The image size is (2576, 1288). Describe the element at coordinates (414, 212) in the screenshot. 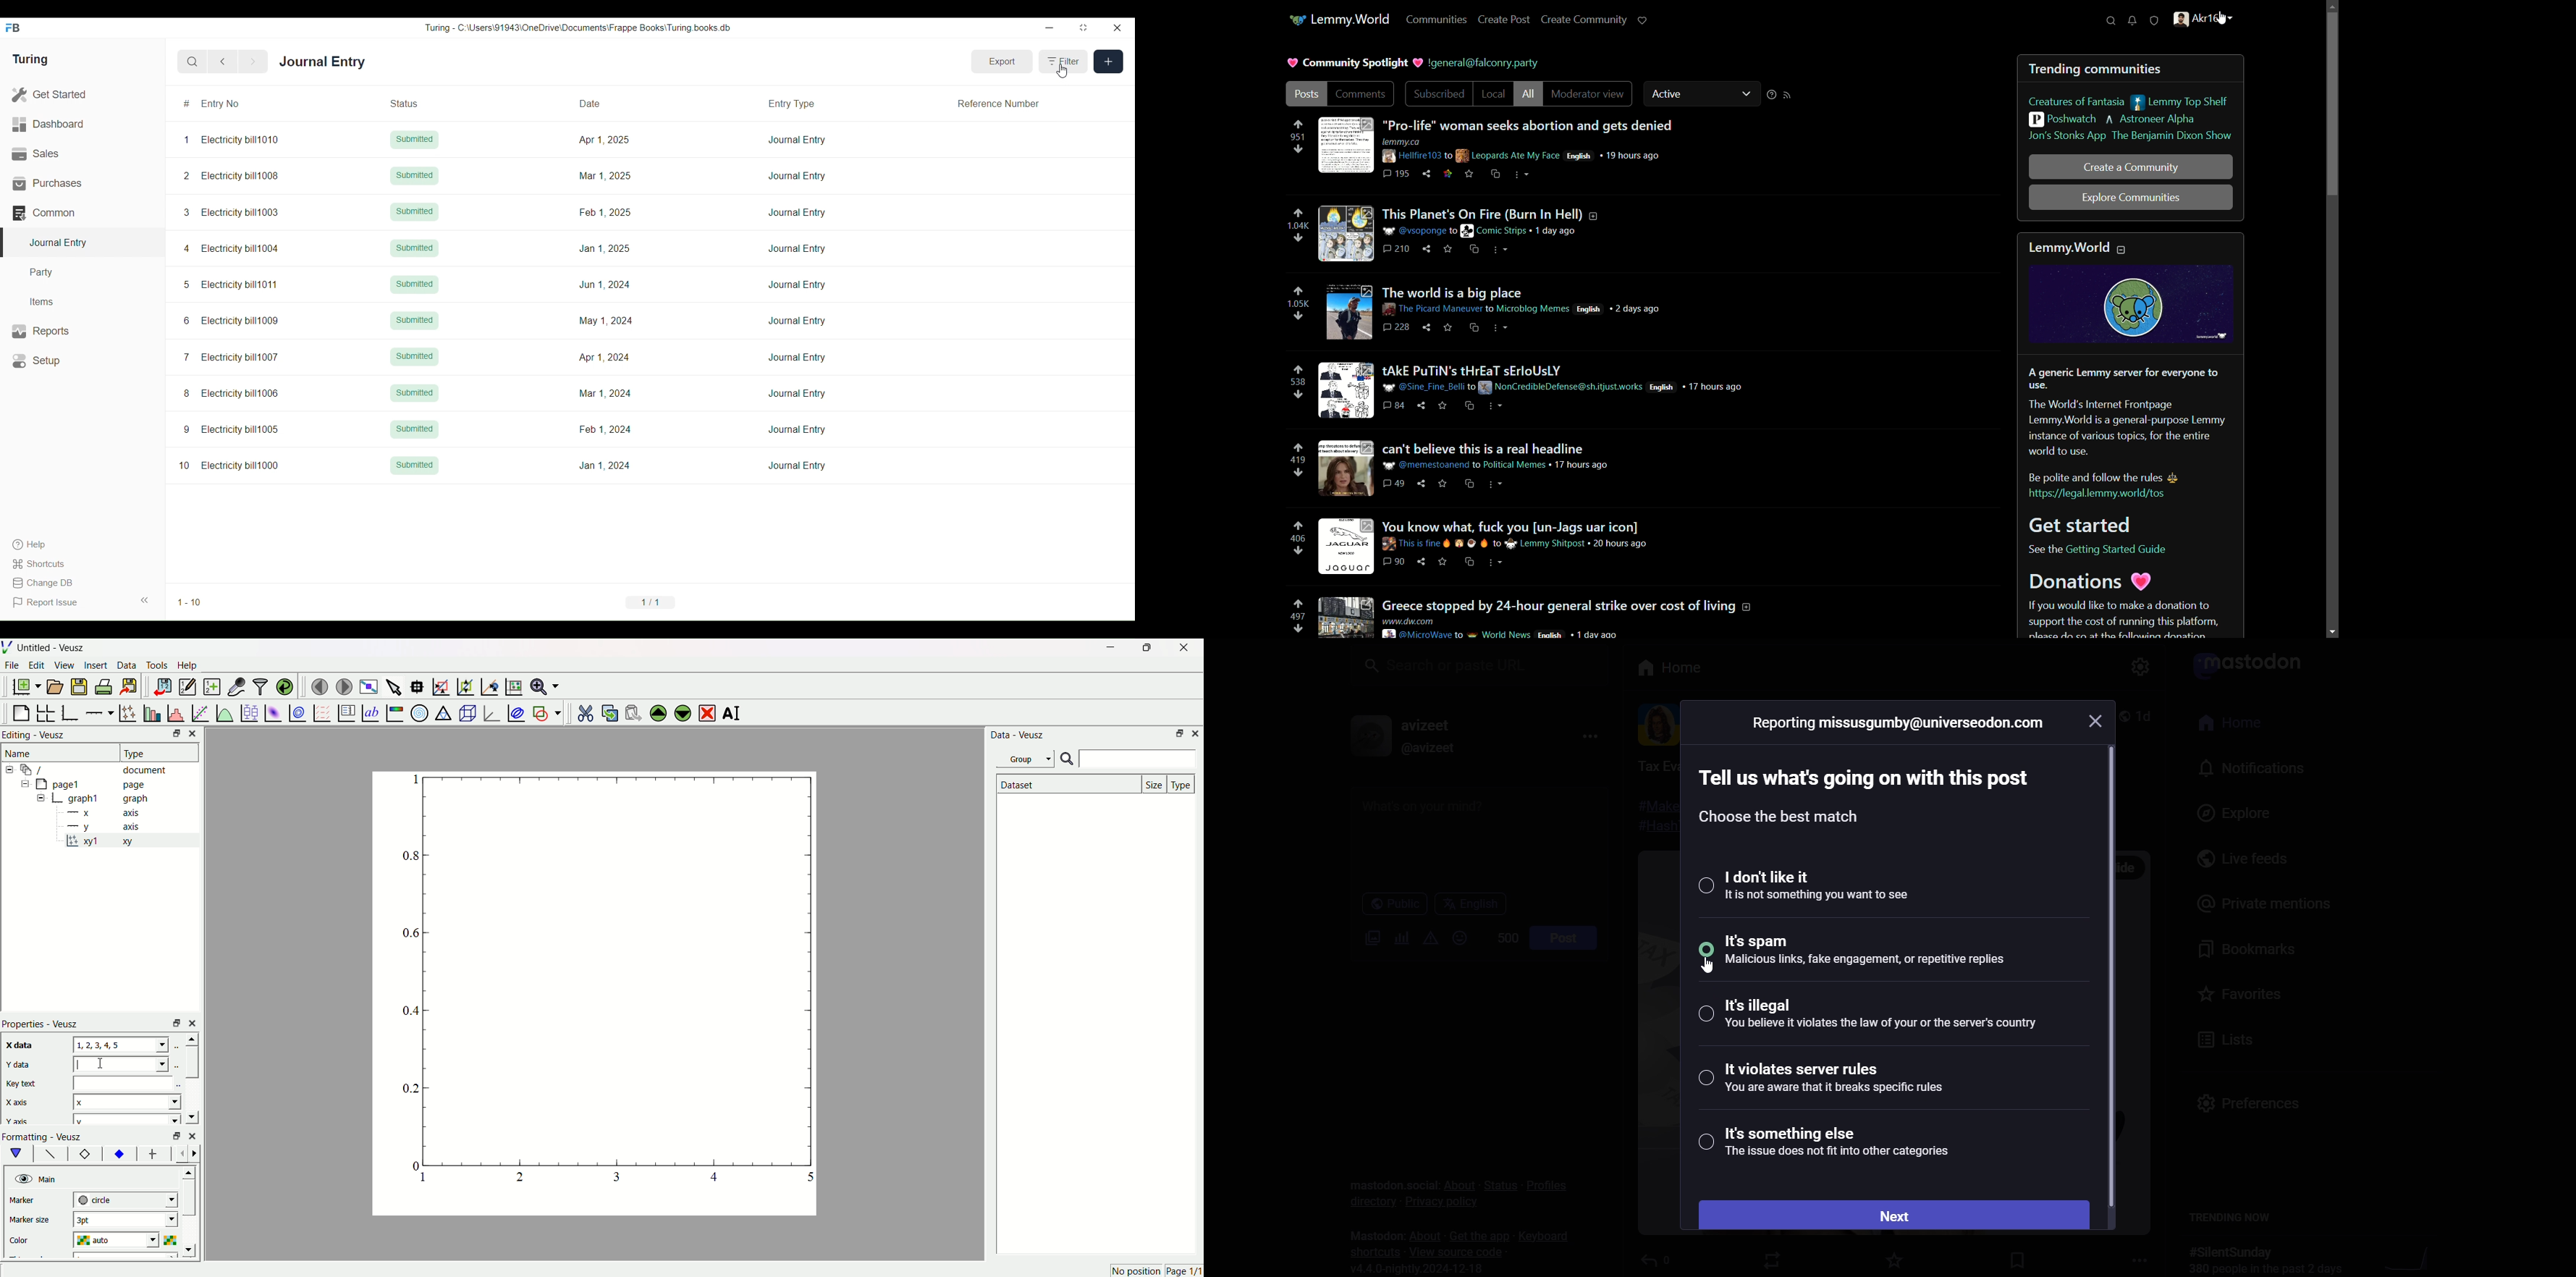

I see `Submitted` at that location.